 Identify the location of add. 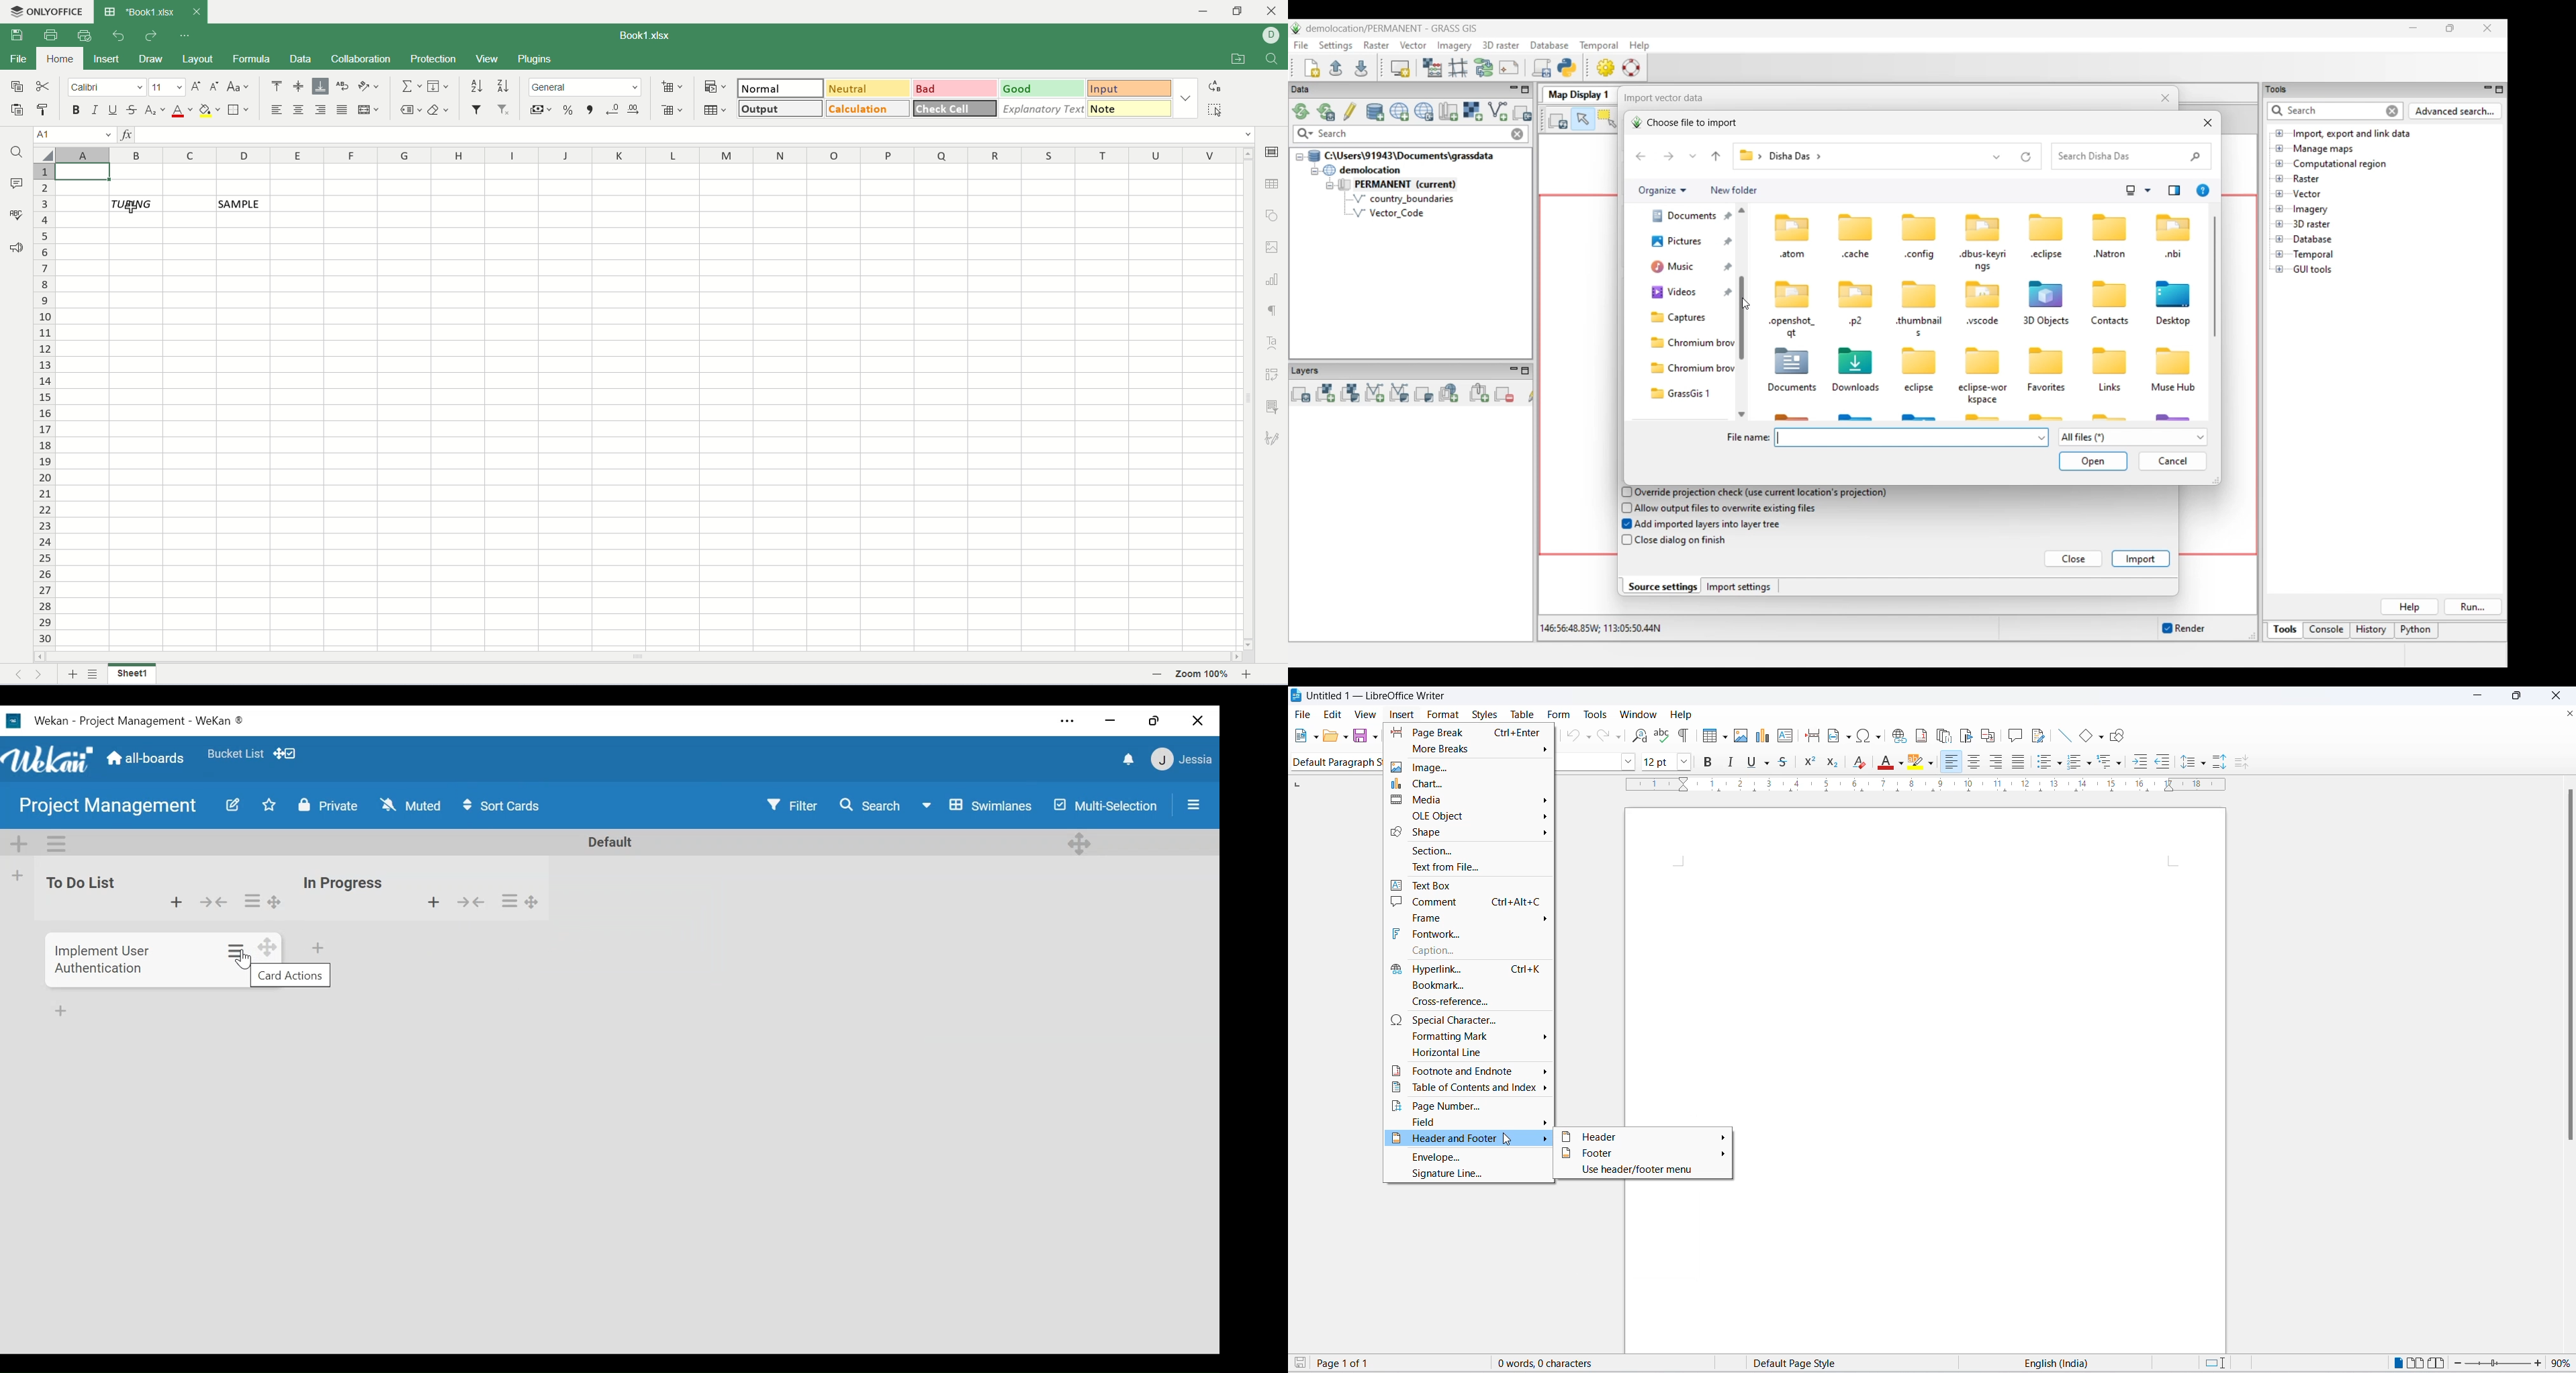
(425, 902).